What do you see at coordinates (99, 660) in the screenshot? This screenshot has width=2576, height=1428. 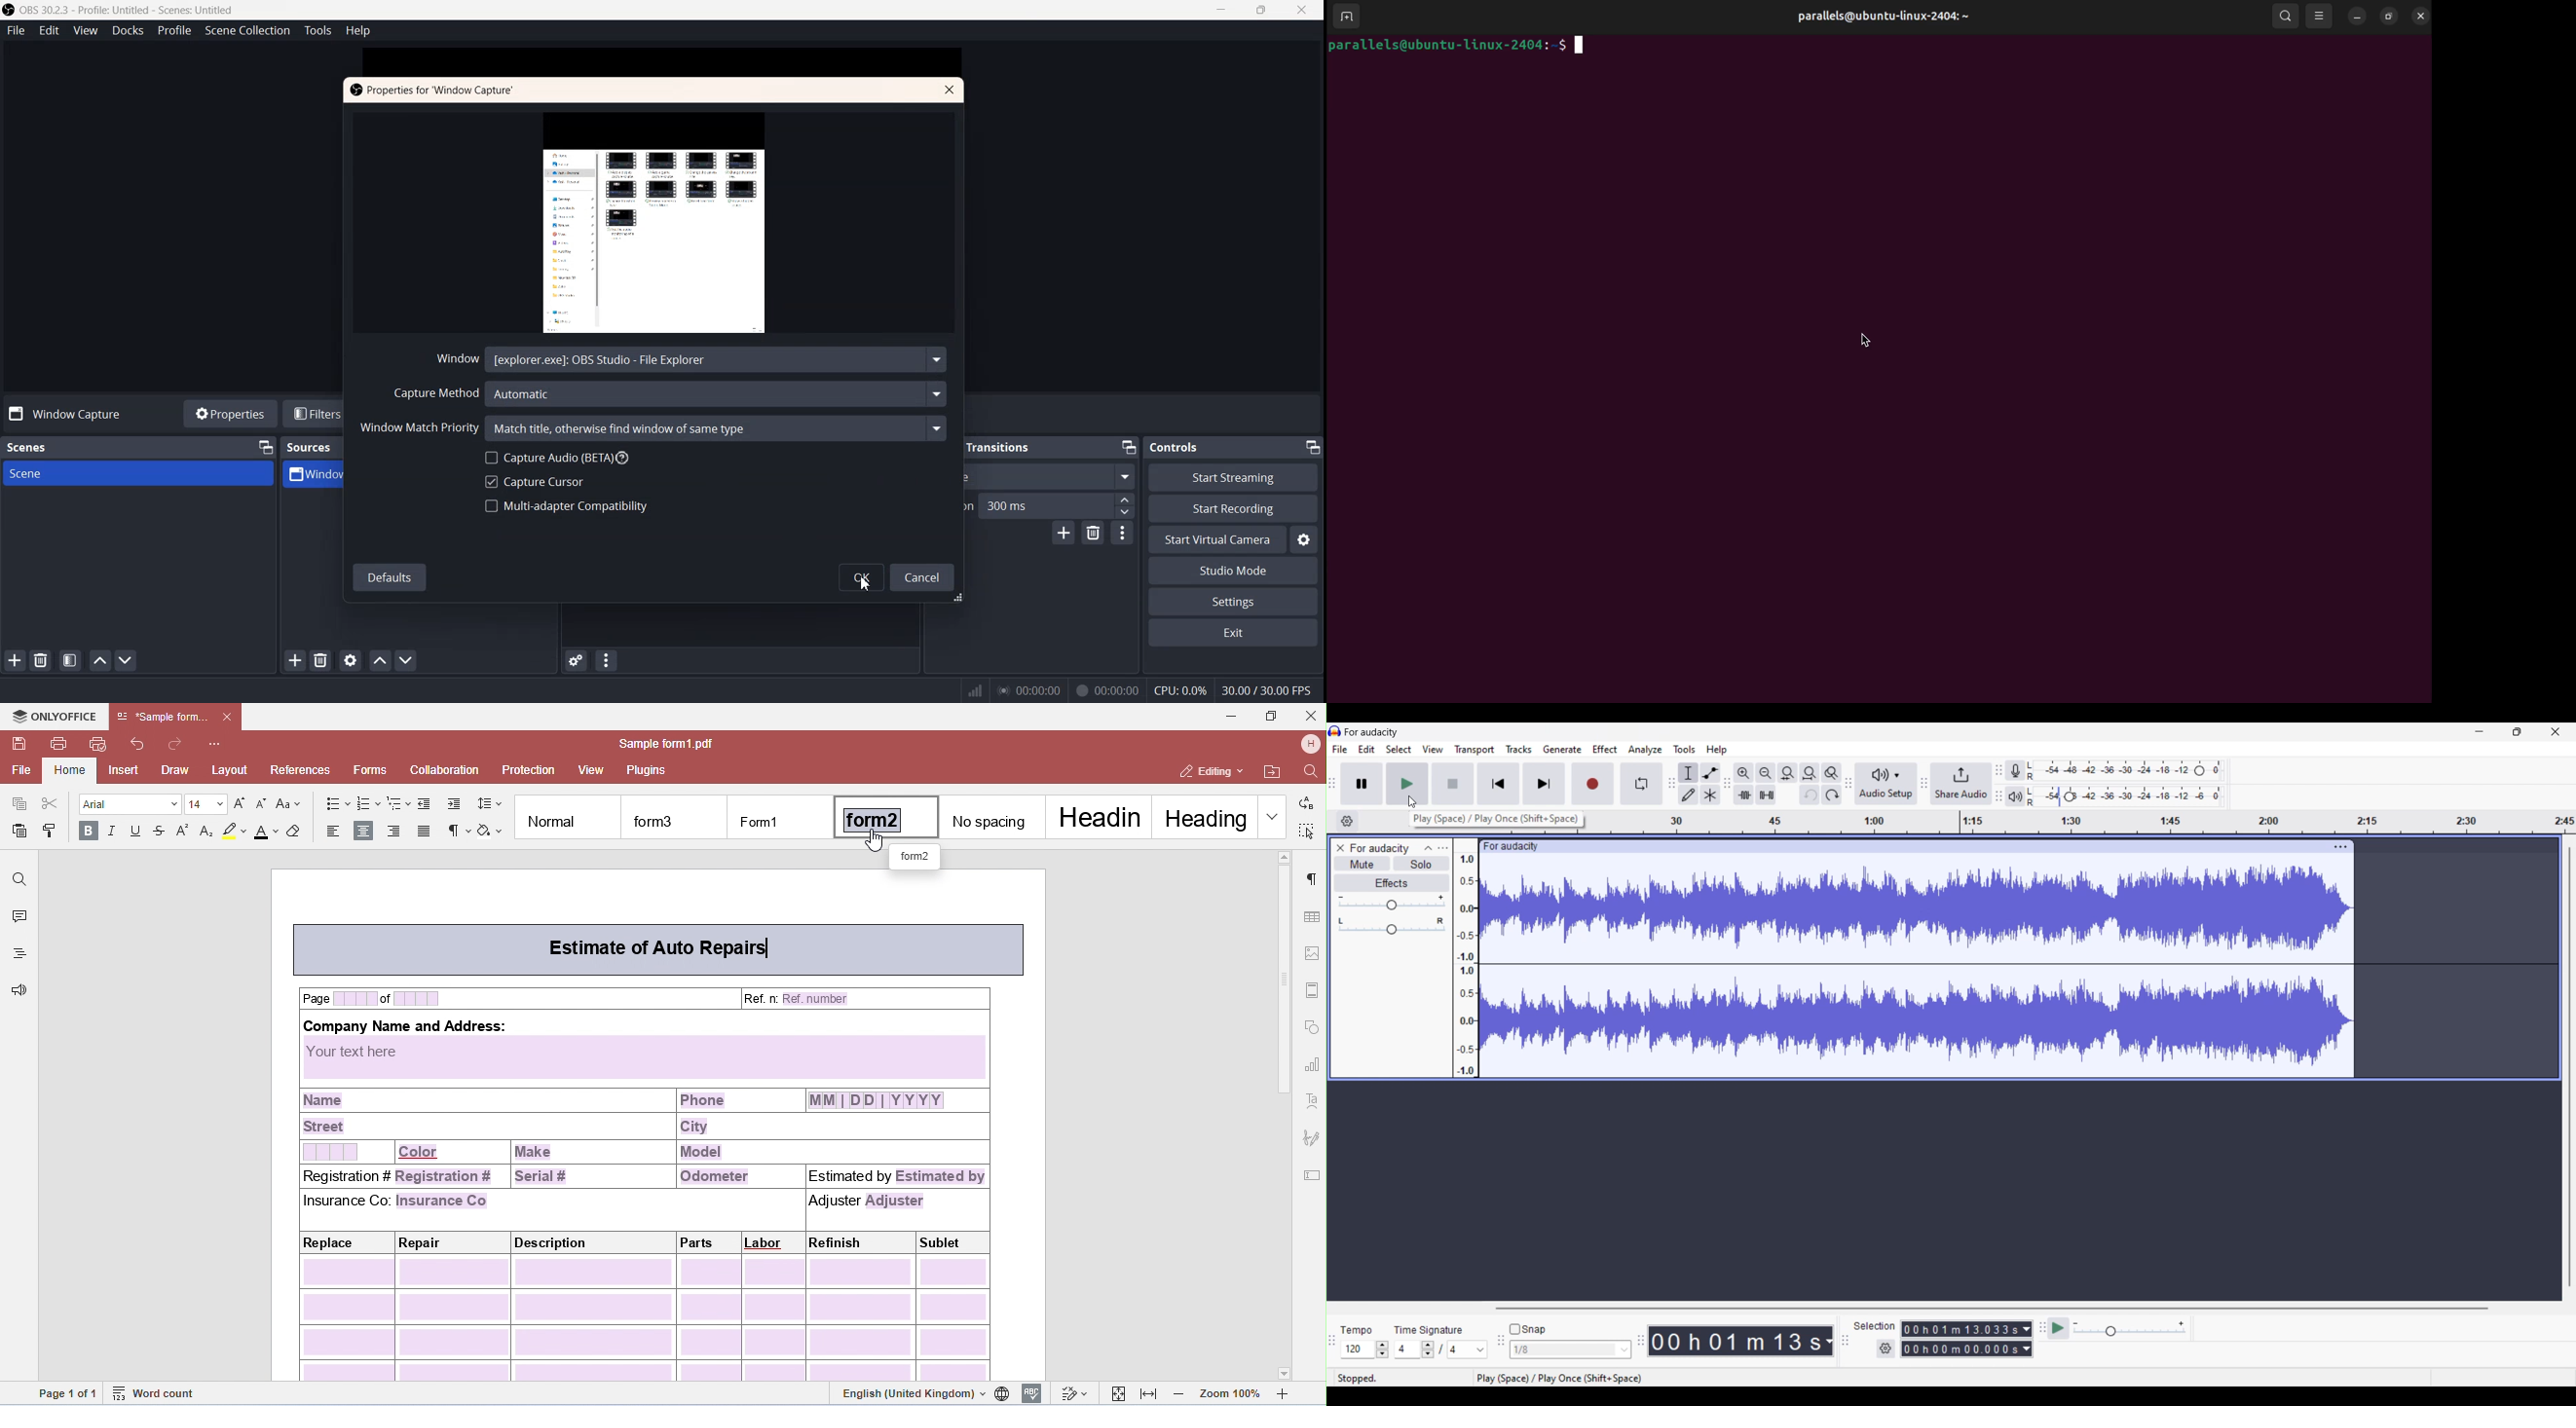 I see `Move scene Up` at bounding box center [99, 660].